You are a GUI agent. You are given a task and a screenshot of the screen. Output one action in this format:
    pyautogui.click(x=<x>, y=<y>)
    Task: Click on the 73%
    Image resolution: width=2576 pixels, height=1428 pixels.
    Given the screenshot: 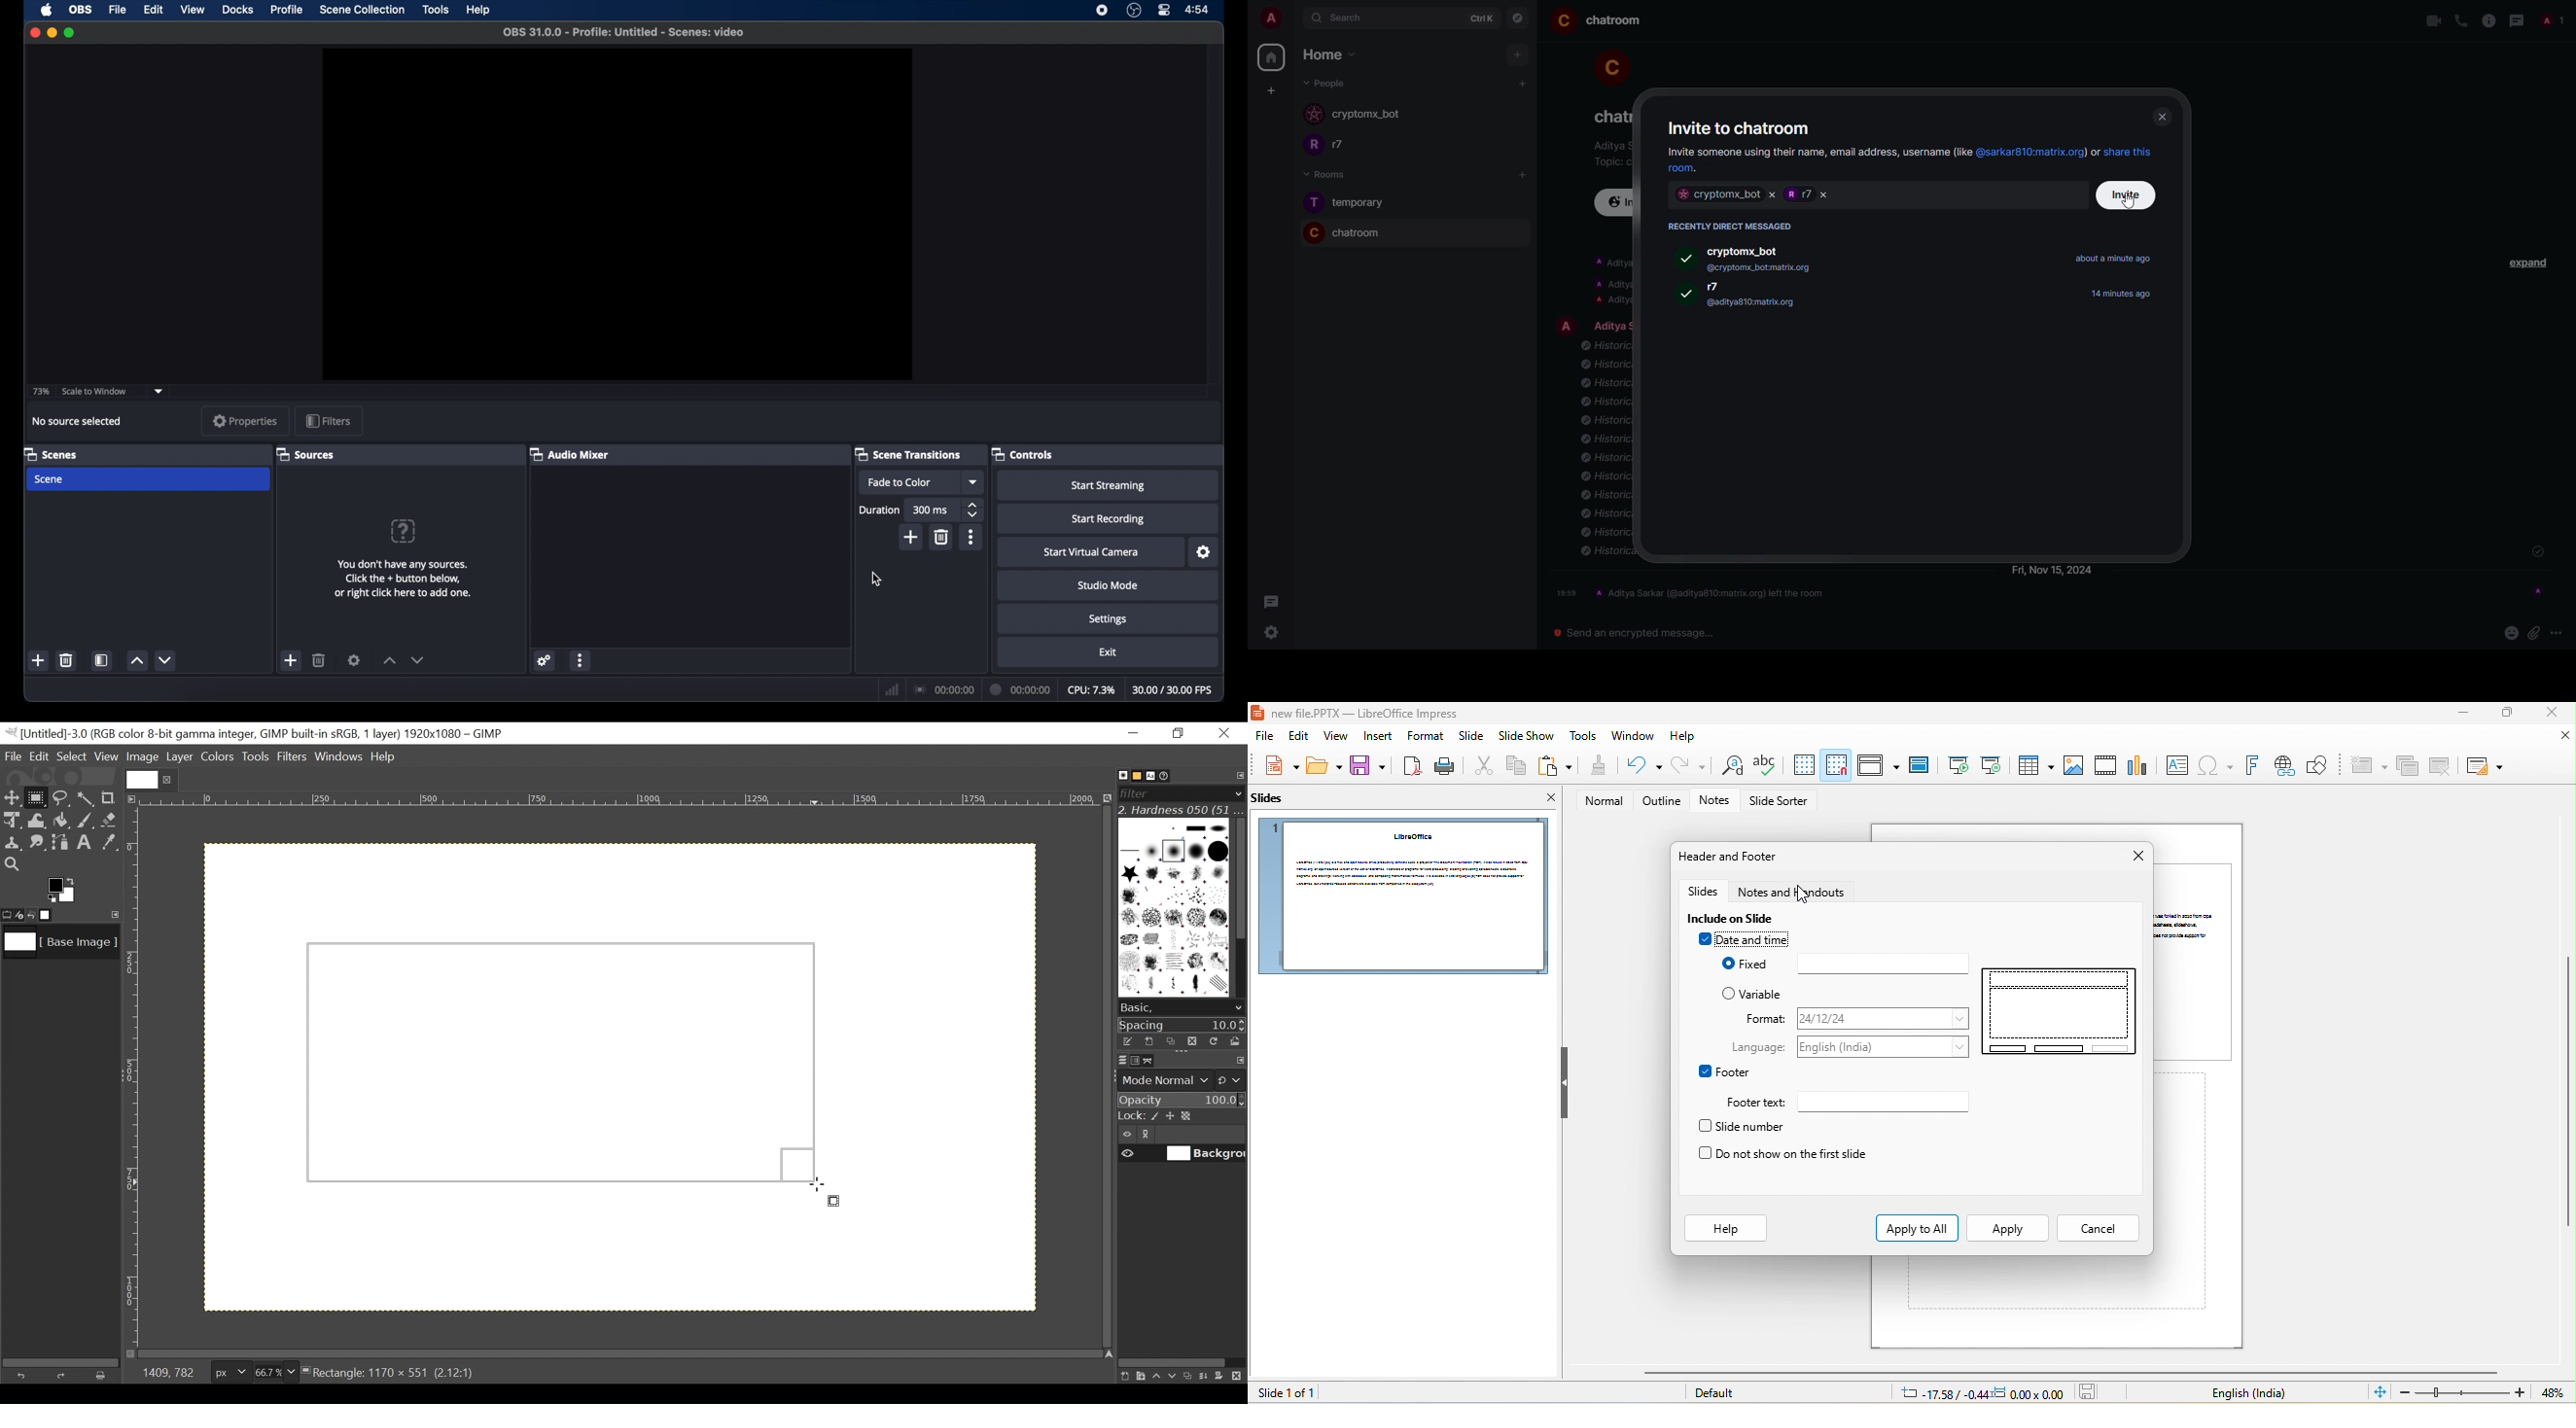 What is the action you would take?
    pyautogui.click(x=40, y=392)
    